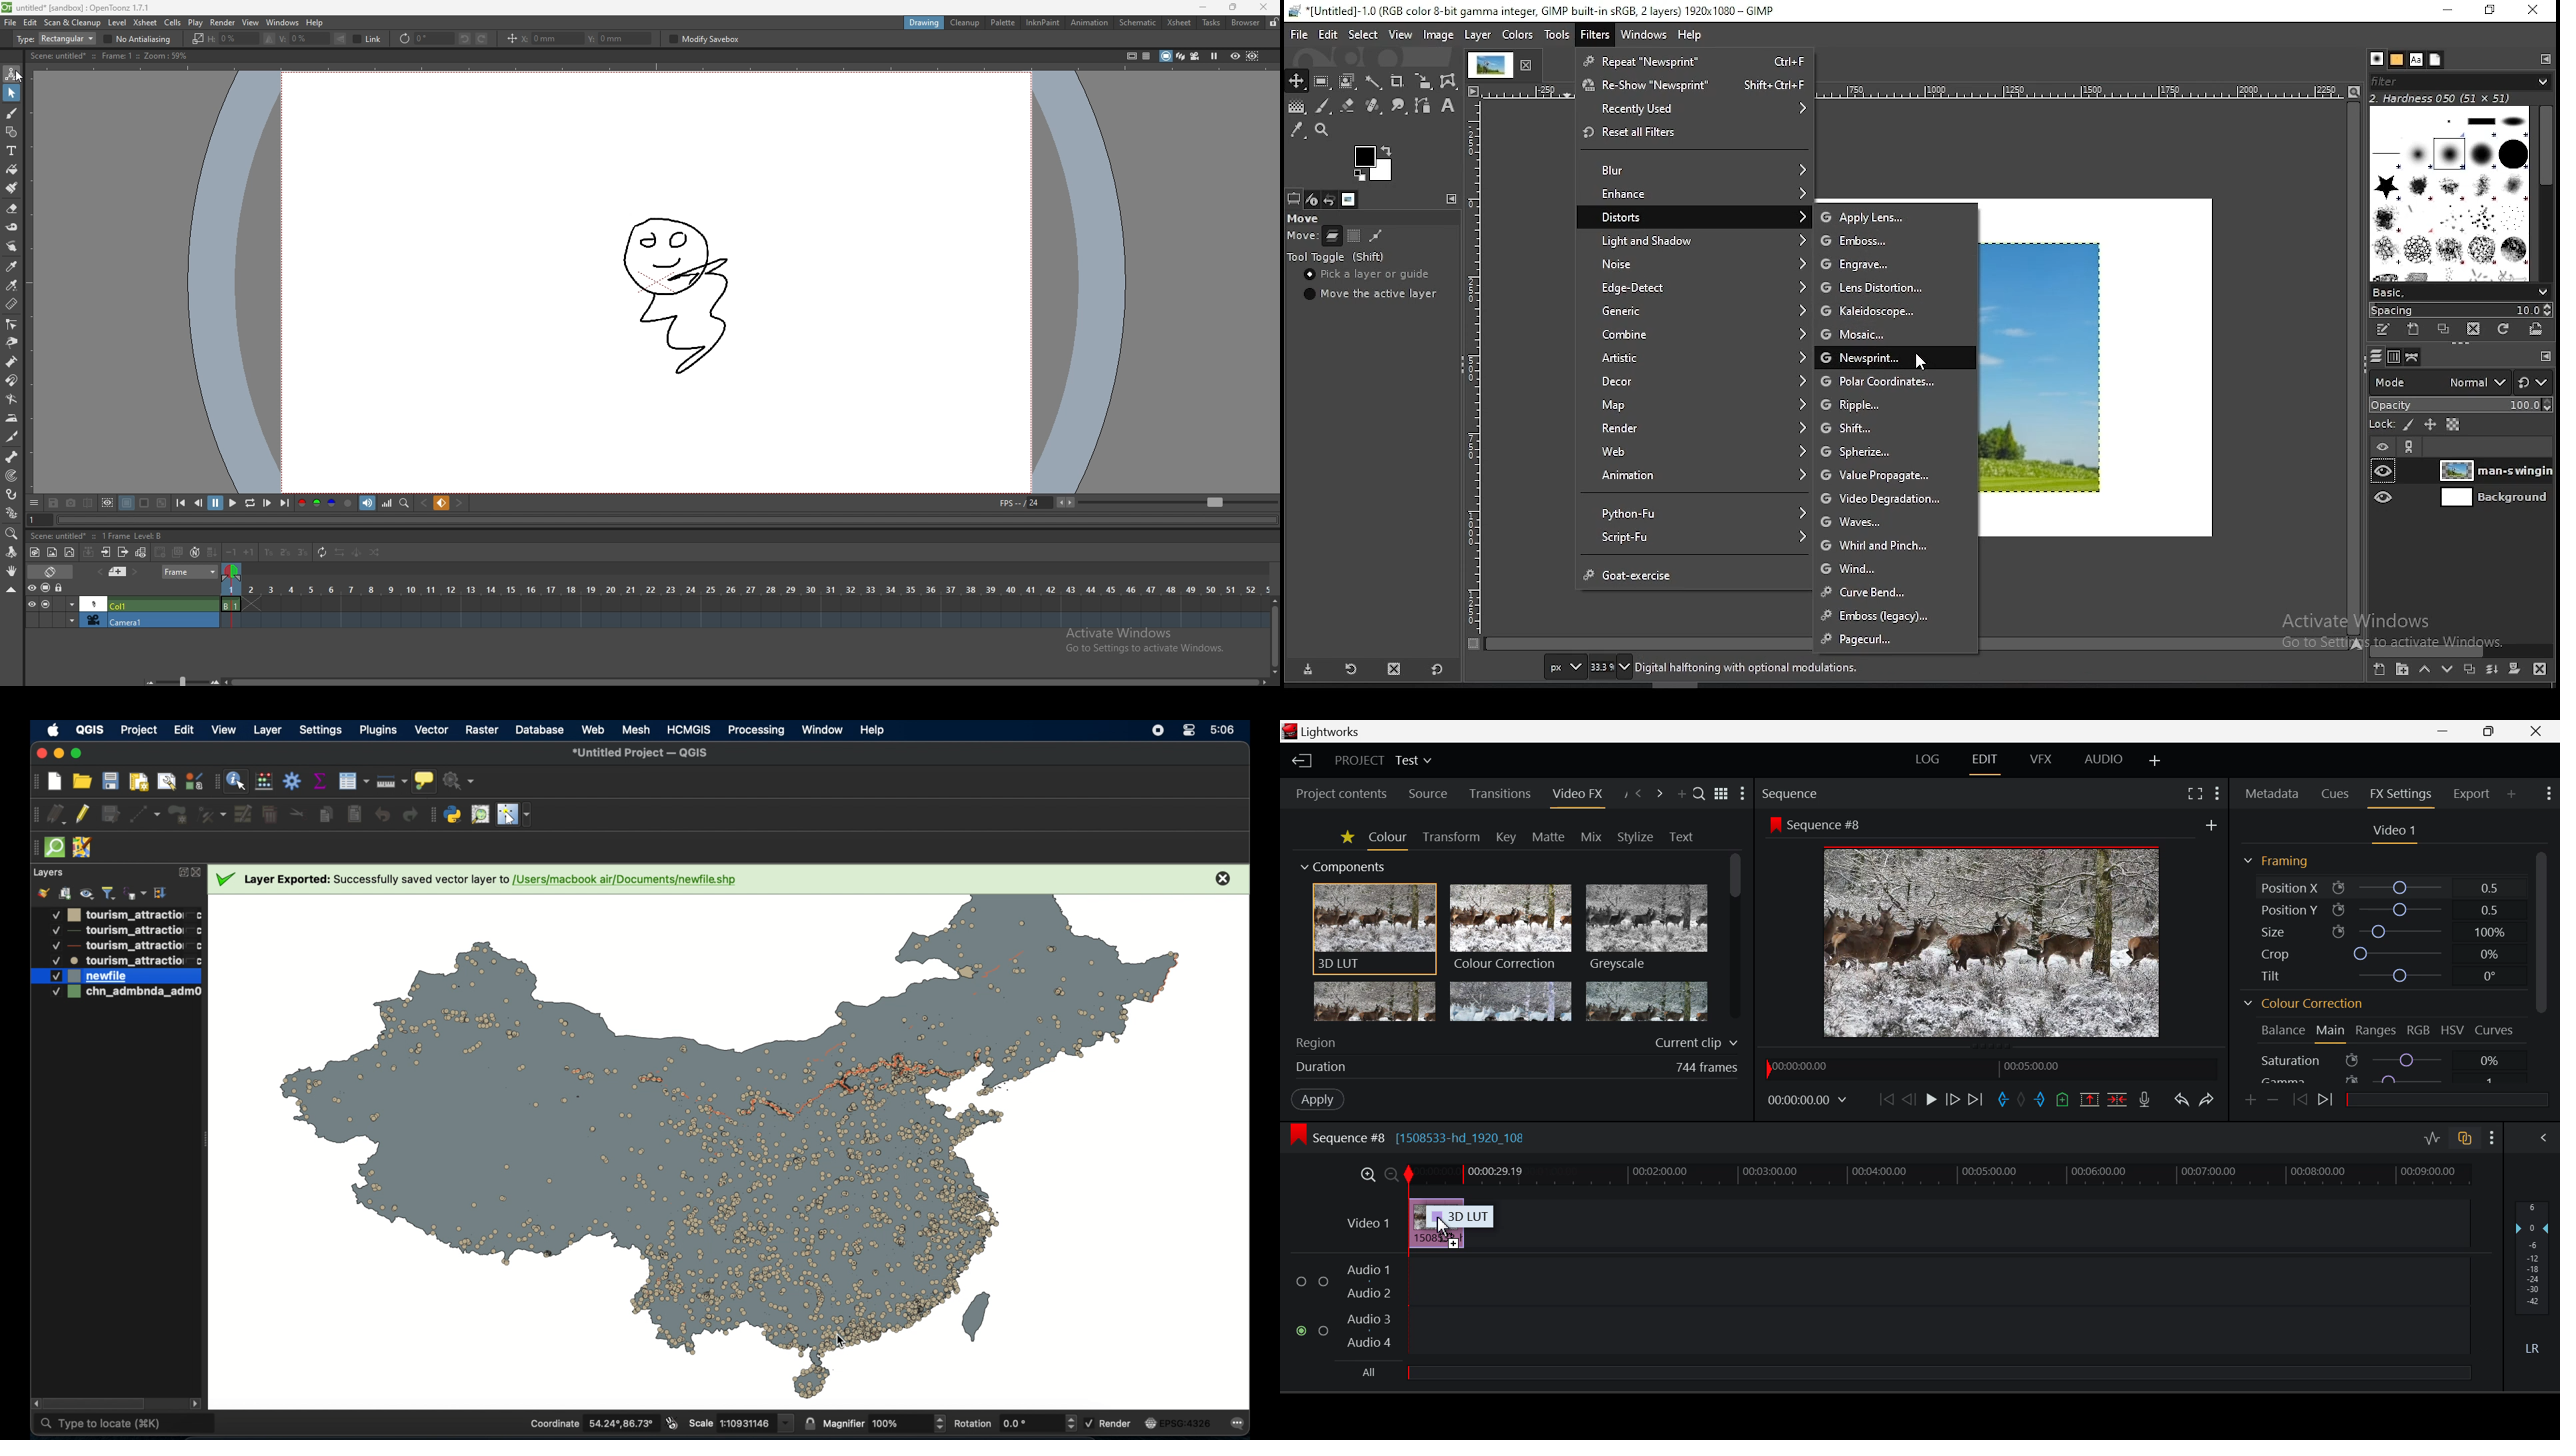 The width and height of the screenshot is (2576, 1456). What do you see at coordinates (1296, 81) in the screenshot?
I see `move tool` at bounding box center [1296, 81].